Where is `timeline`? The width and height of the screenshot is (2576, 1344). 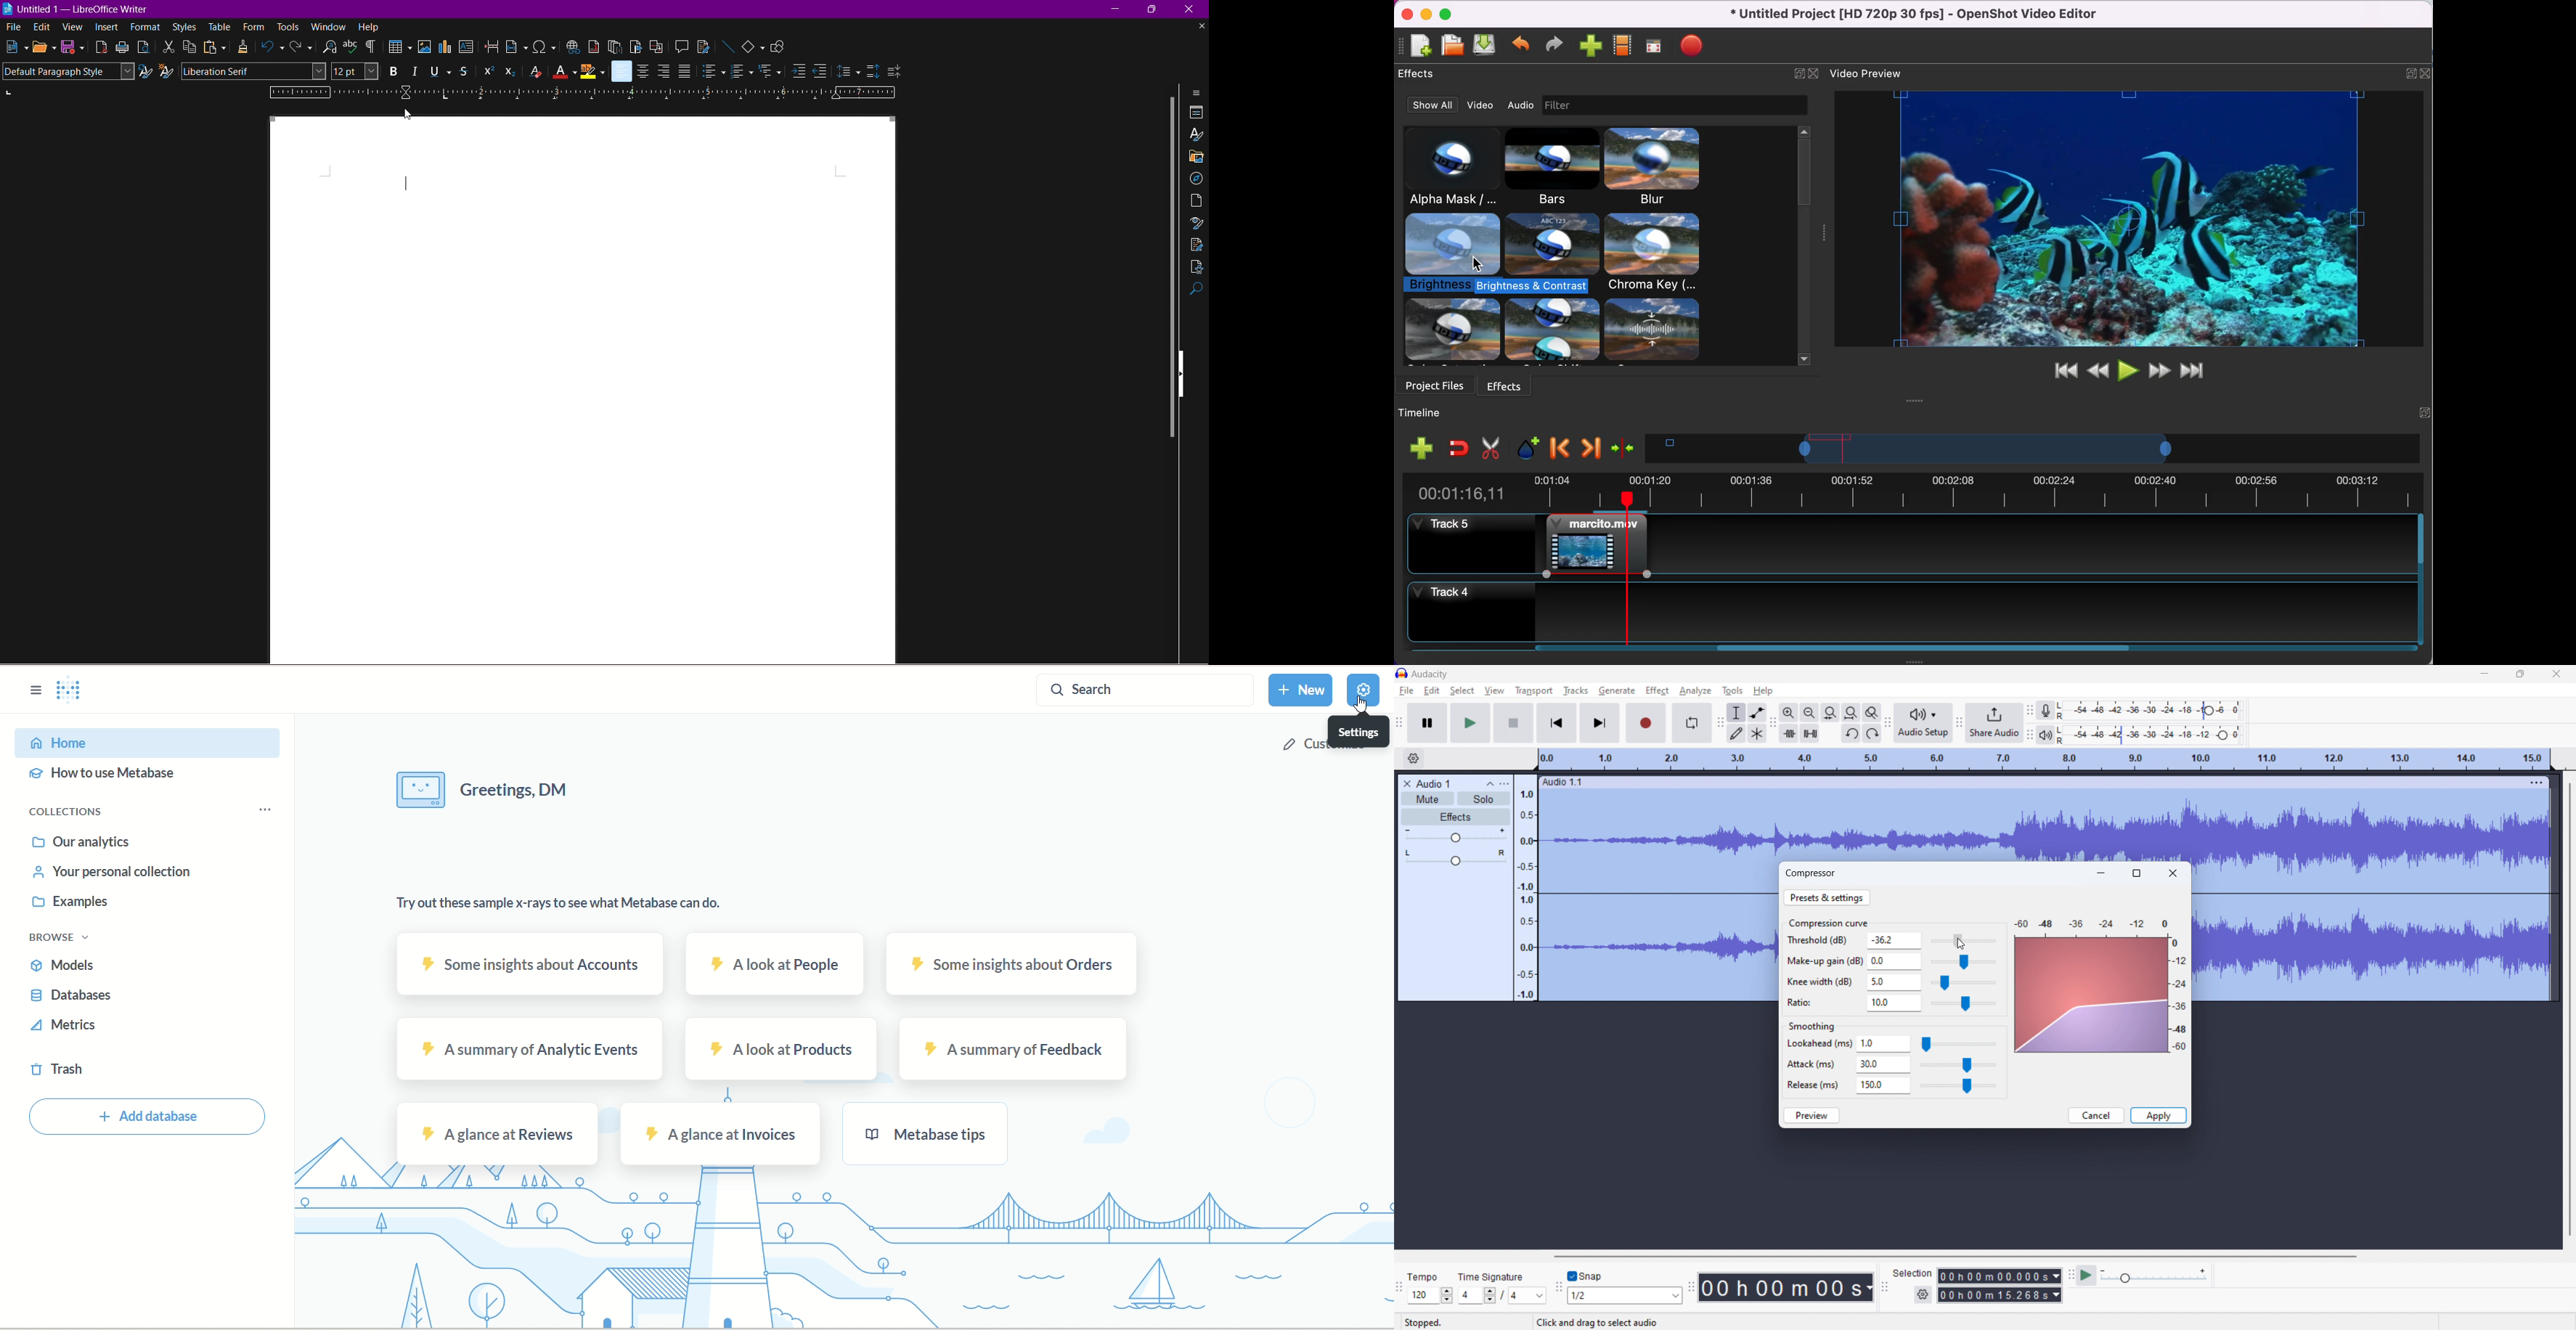
timeline is located at coordinates (1445, 412).